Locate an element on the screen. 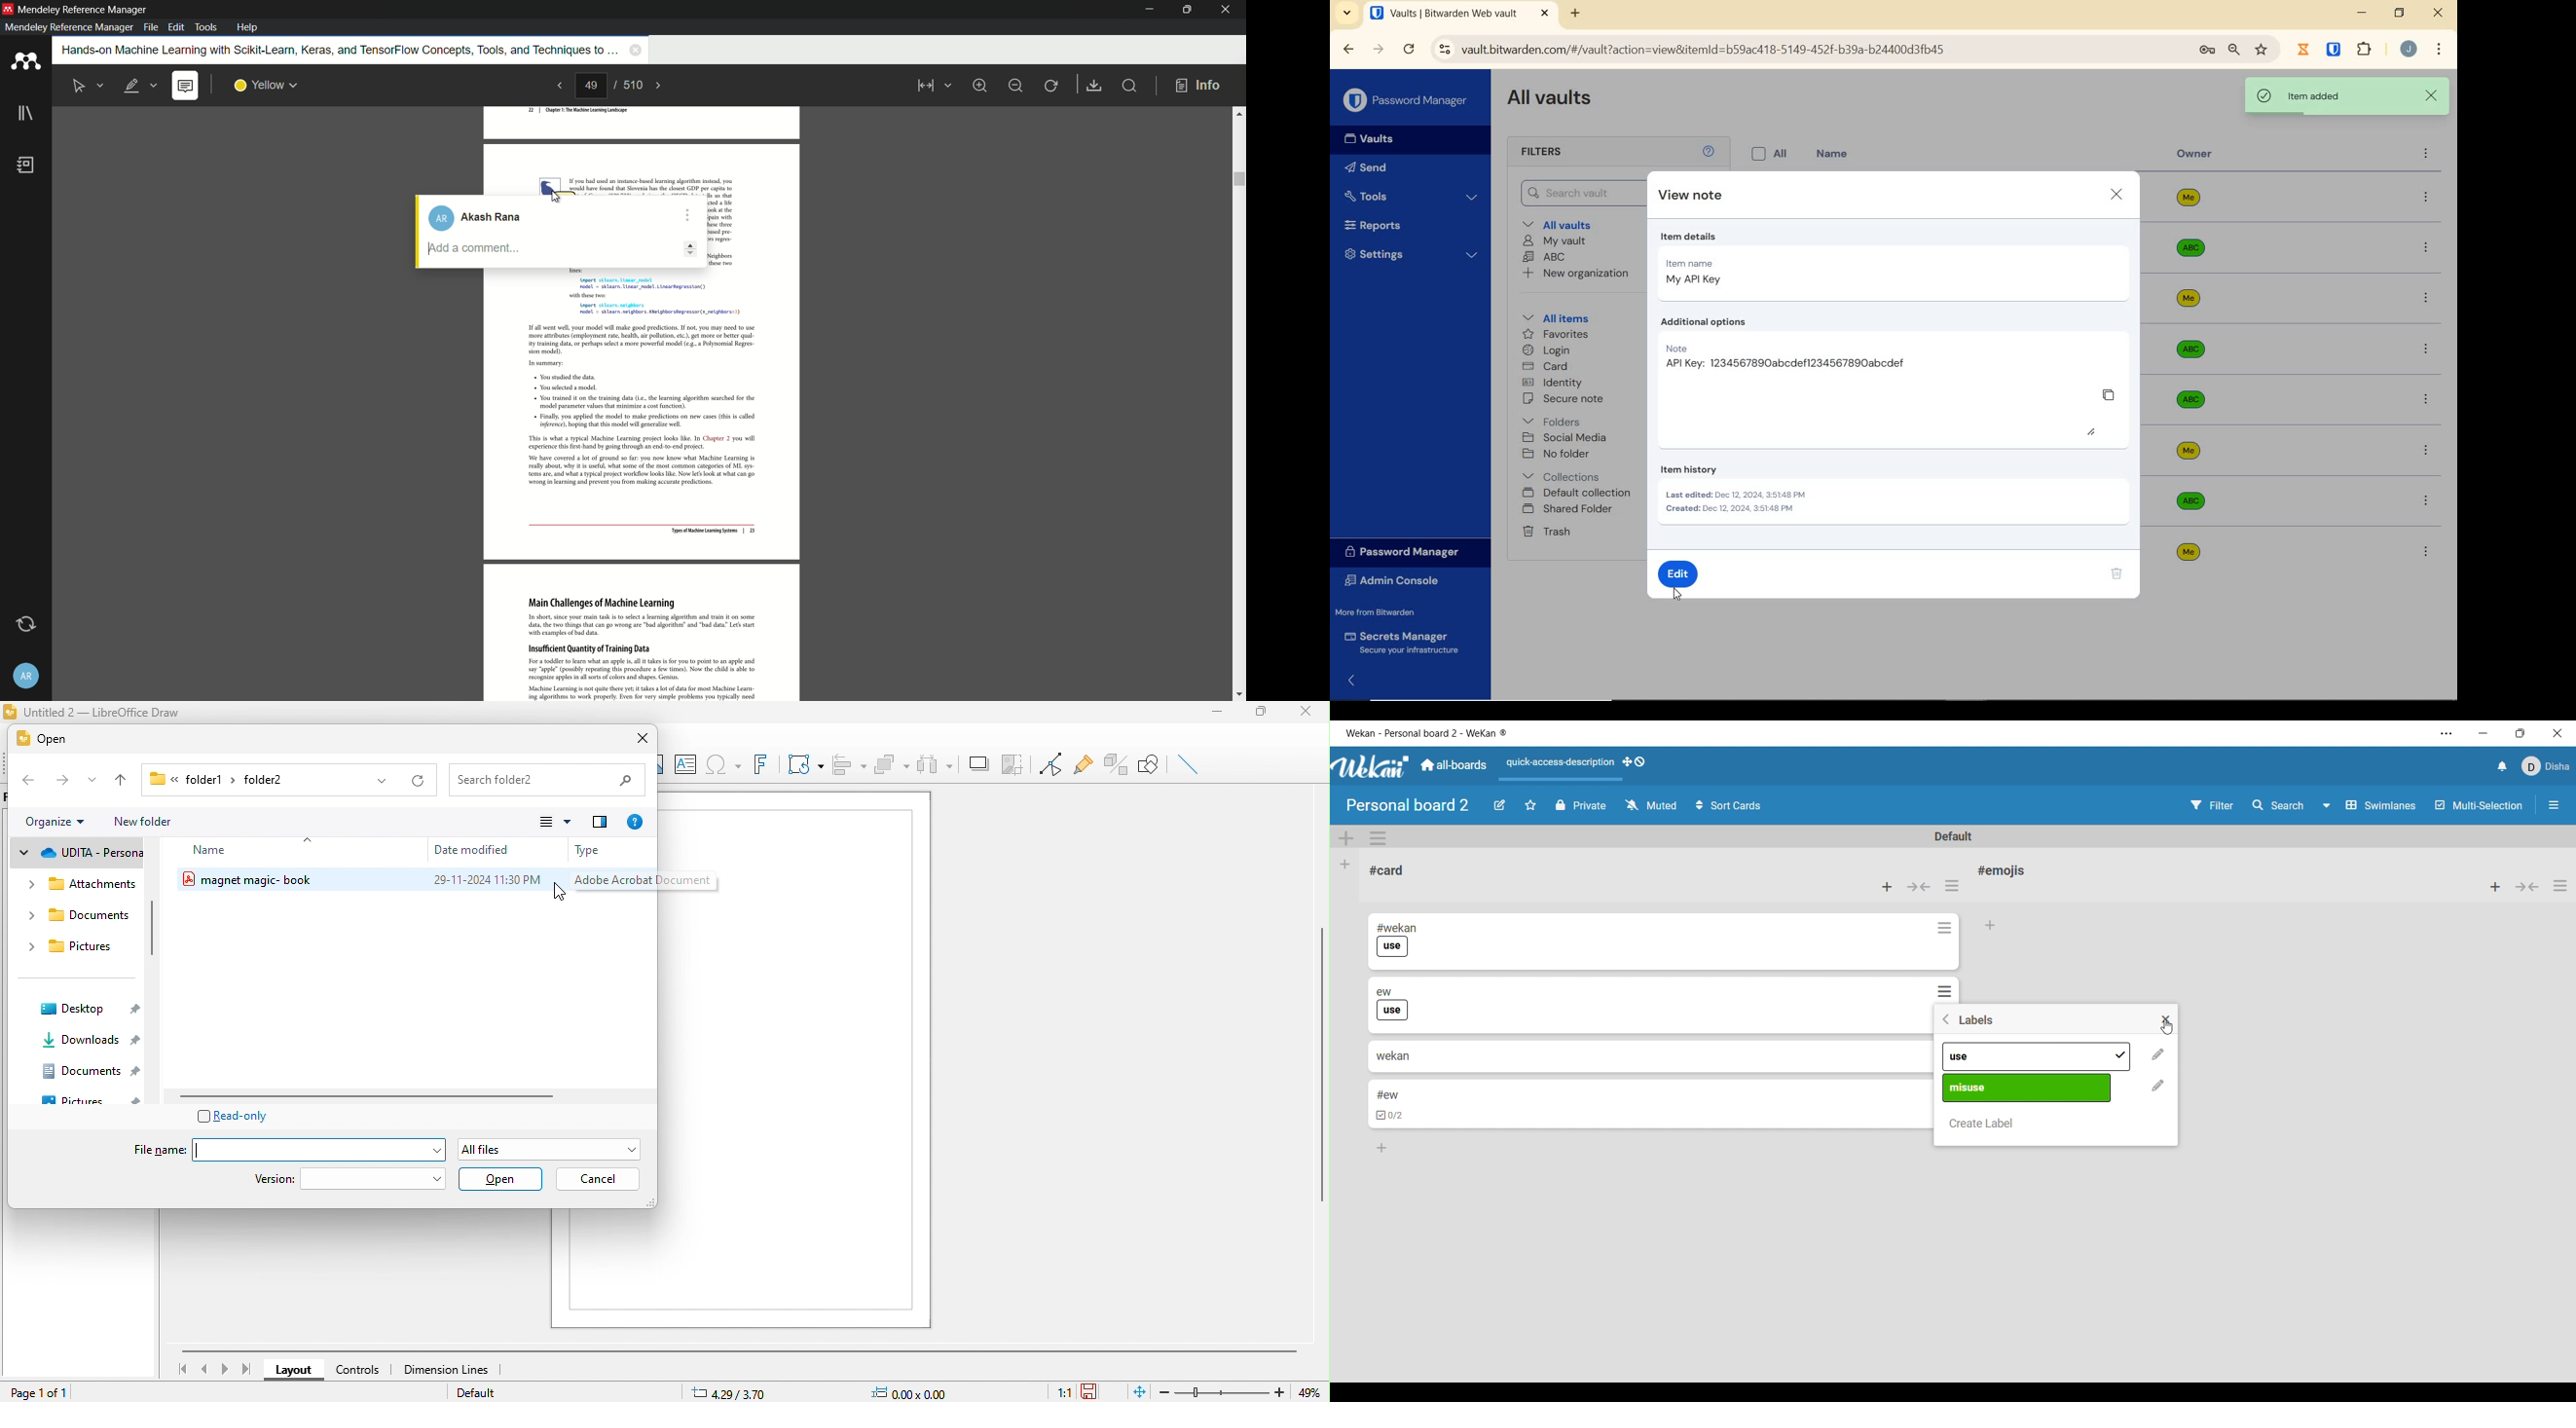  forward is located at coordinates (60, 781).